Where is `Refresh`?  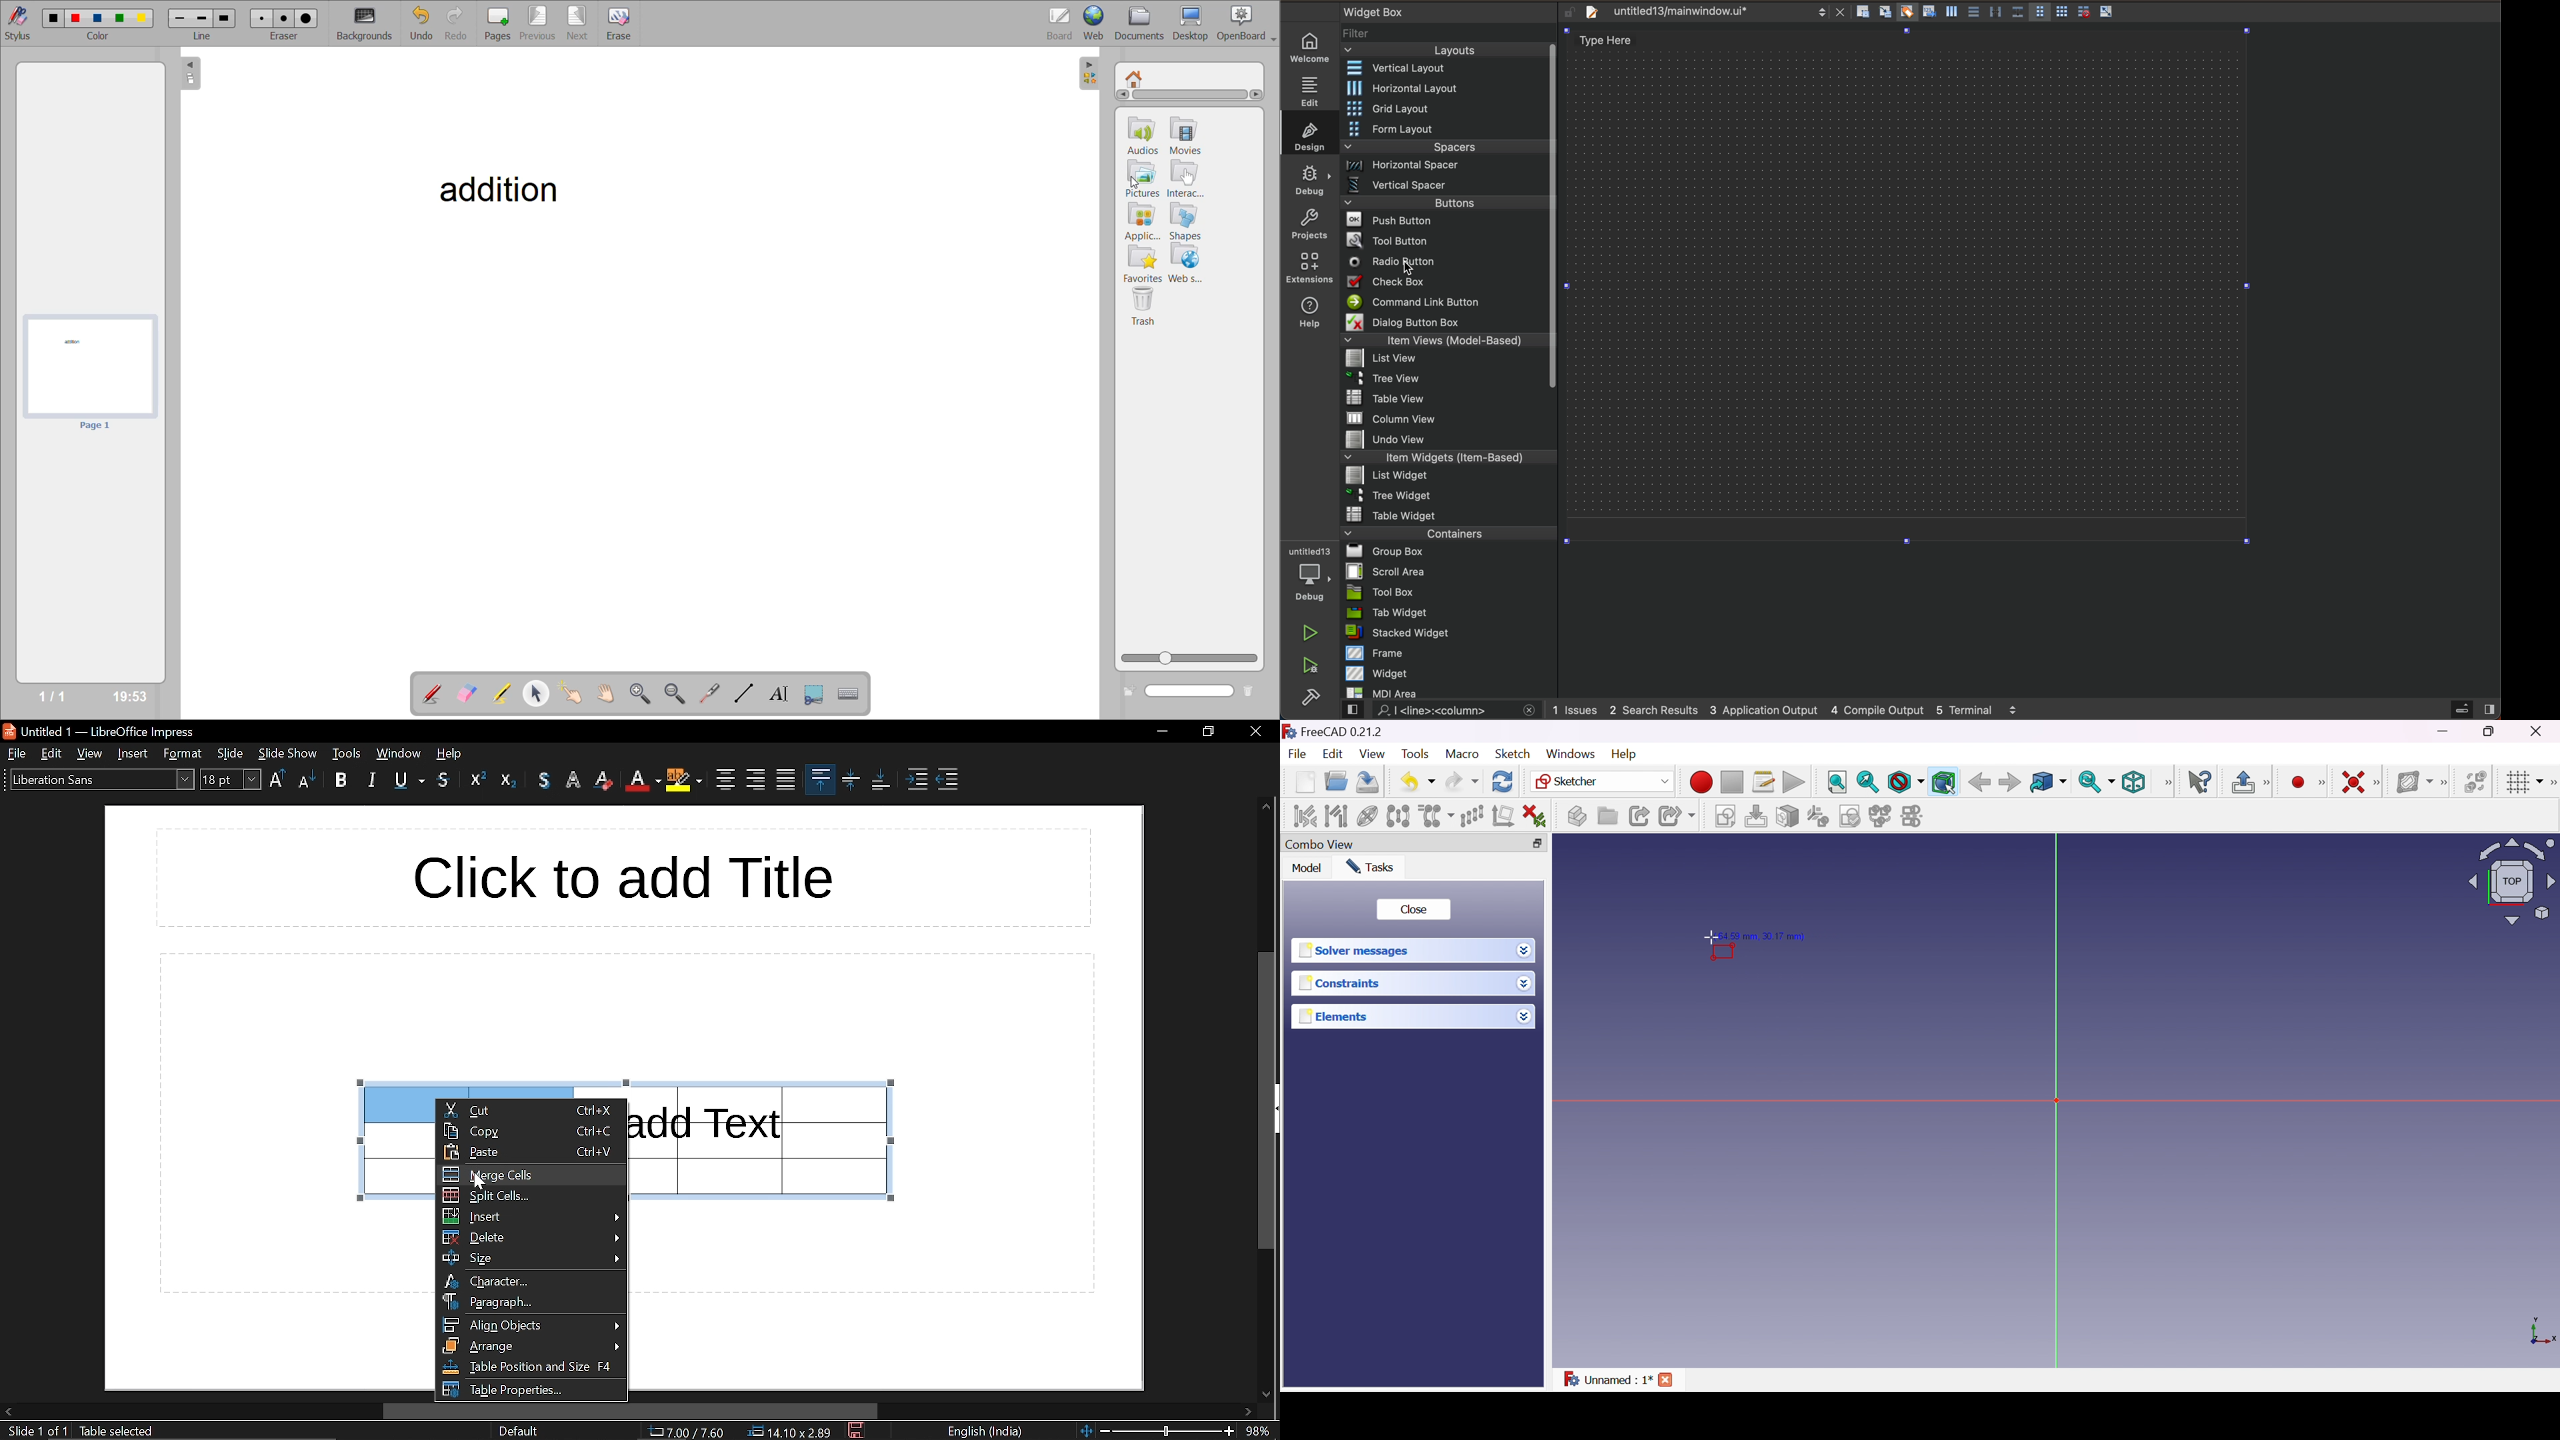
Refresh is located at coordinates (1504, 781).